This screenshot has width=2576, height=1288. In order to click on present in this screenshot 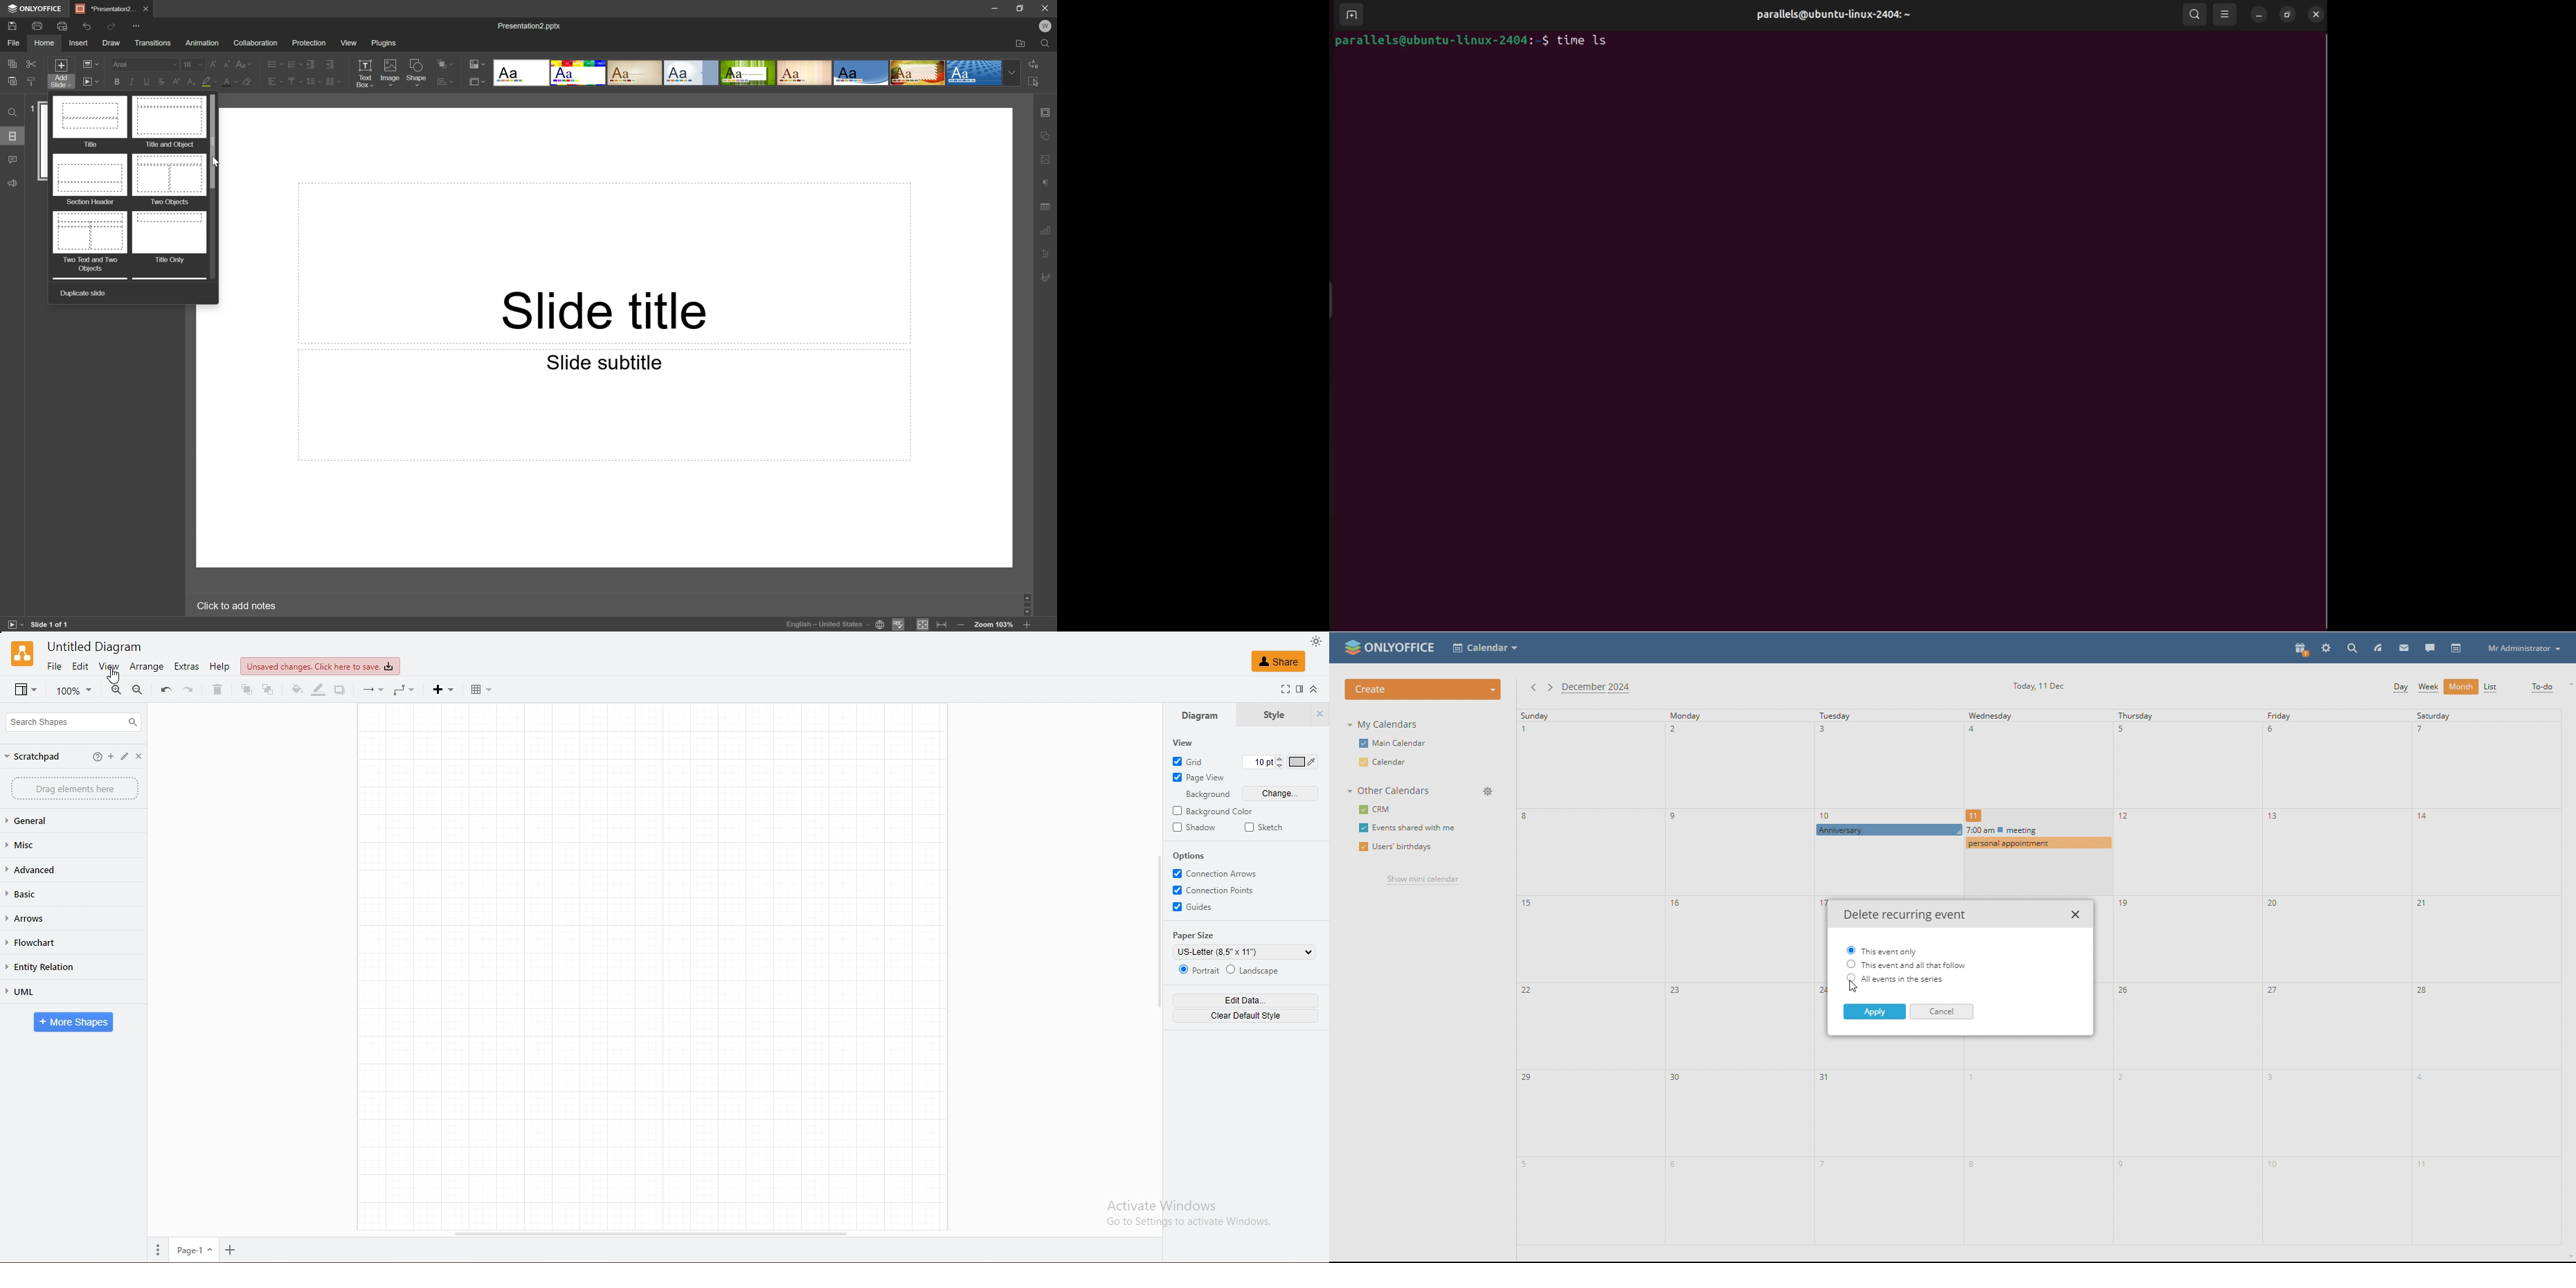, I will do `click(2302, 650)`.